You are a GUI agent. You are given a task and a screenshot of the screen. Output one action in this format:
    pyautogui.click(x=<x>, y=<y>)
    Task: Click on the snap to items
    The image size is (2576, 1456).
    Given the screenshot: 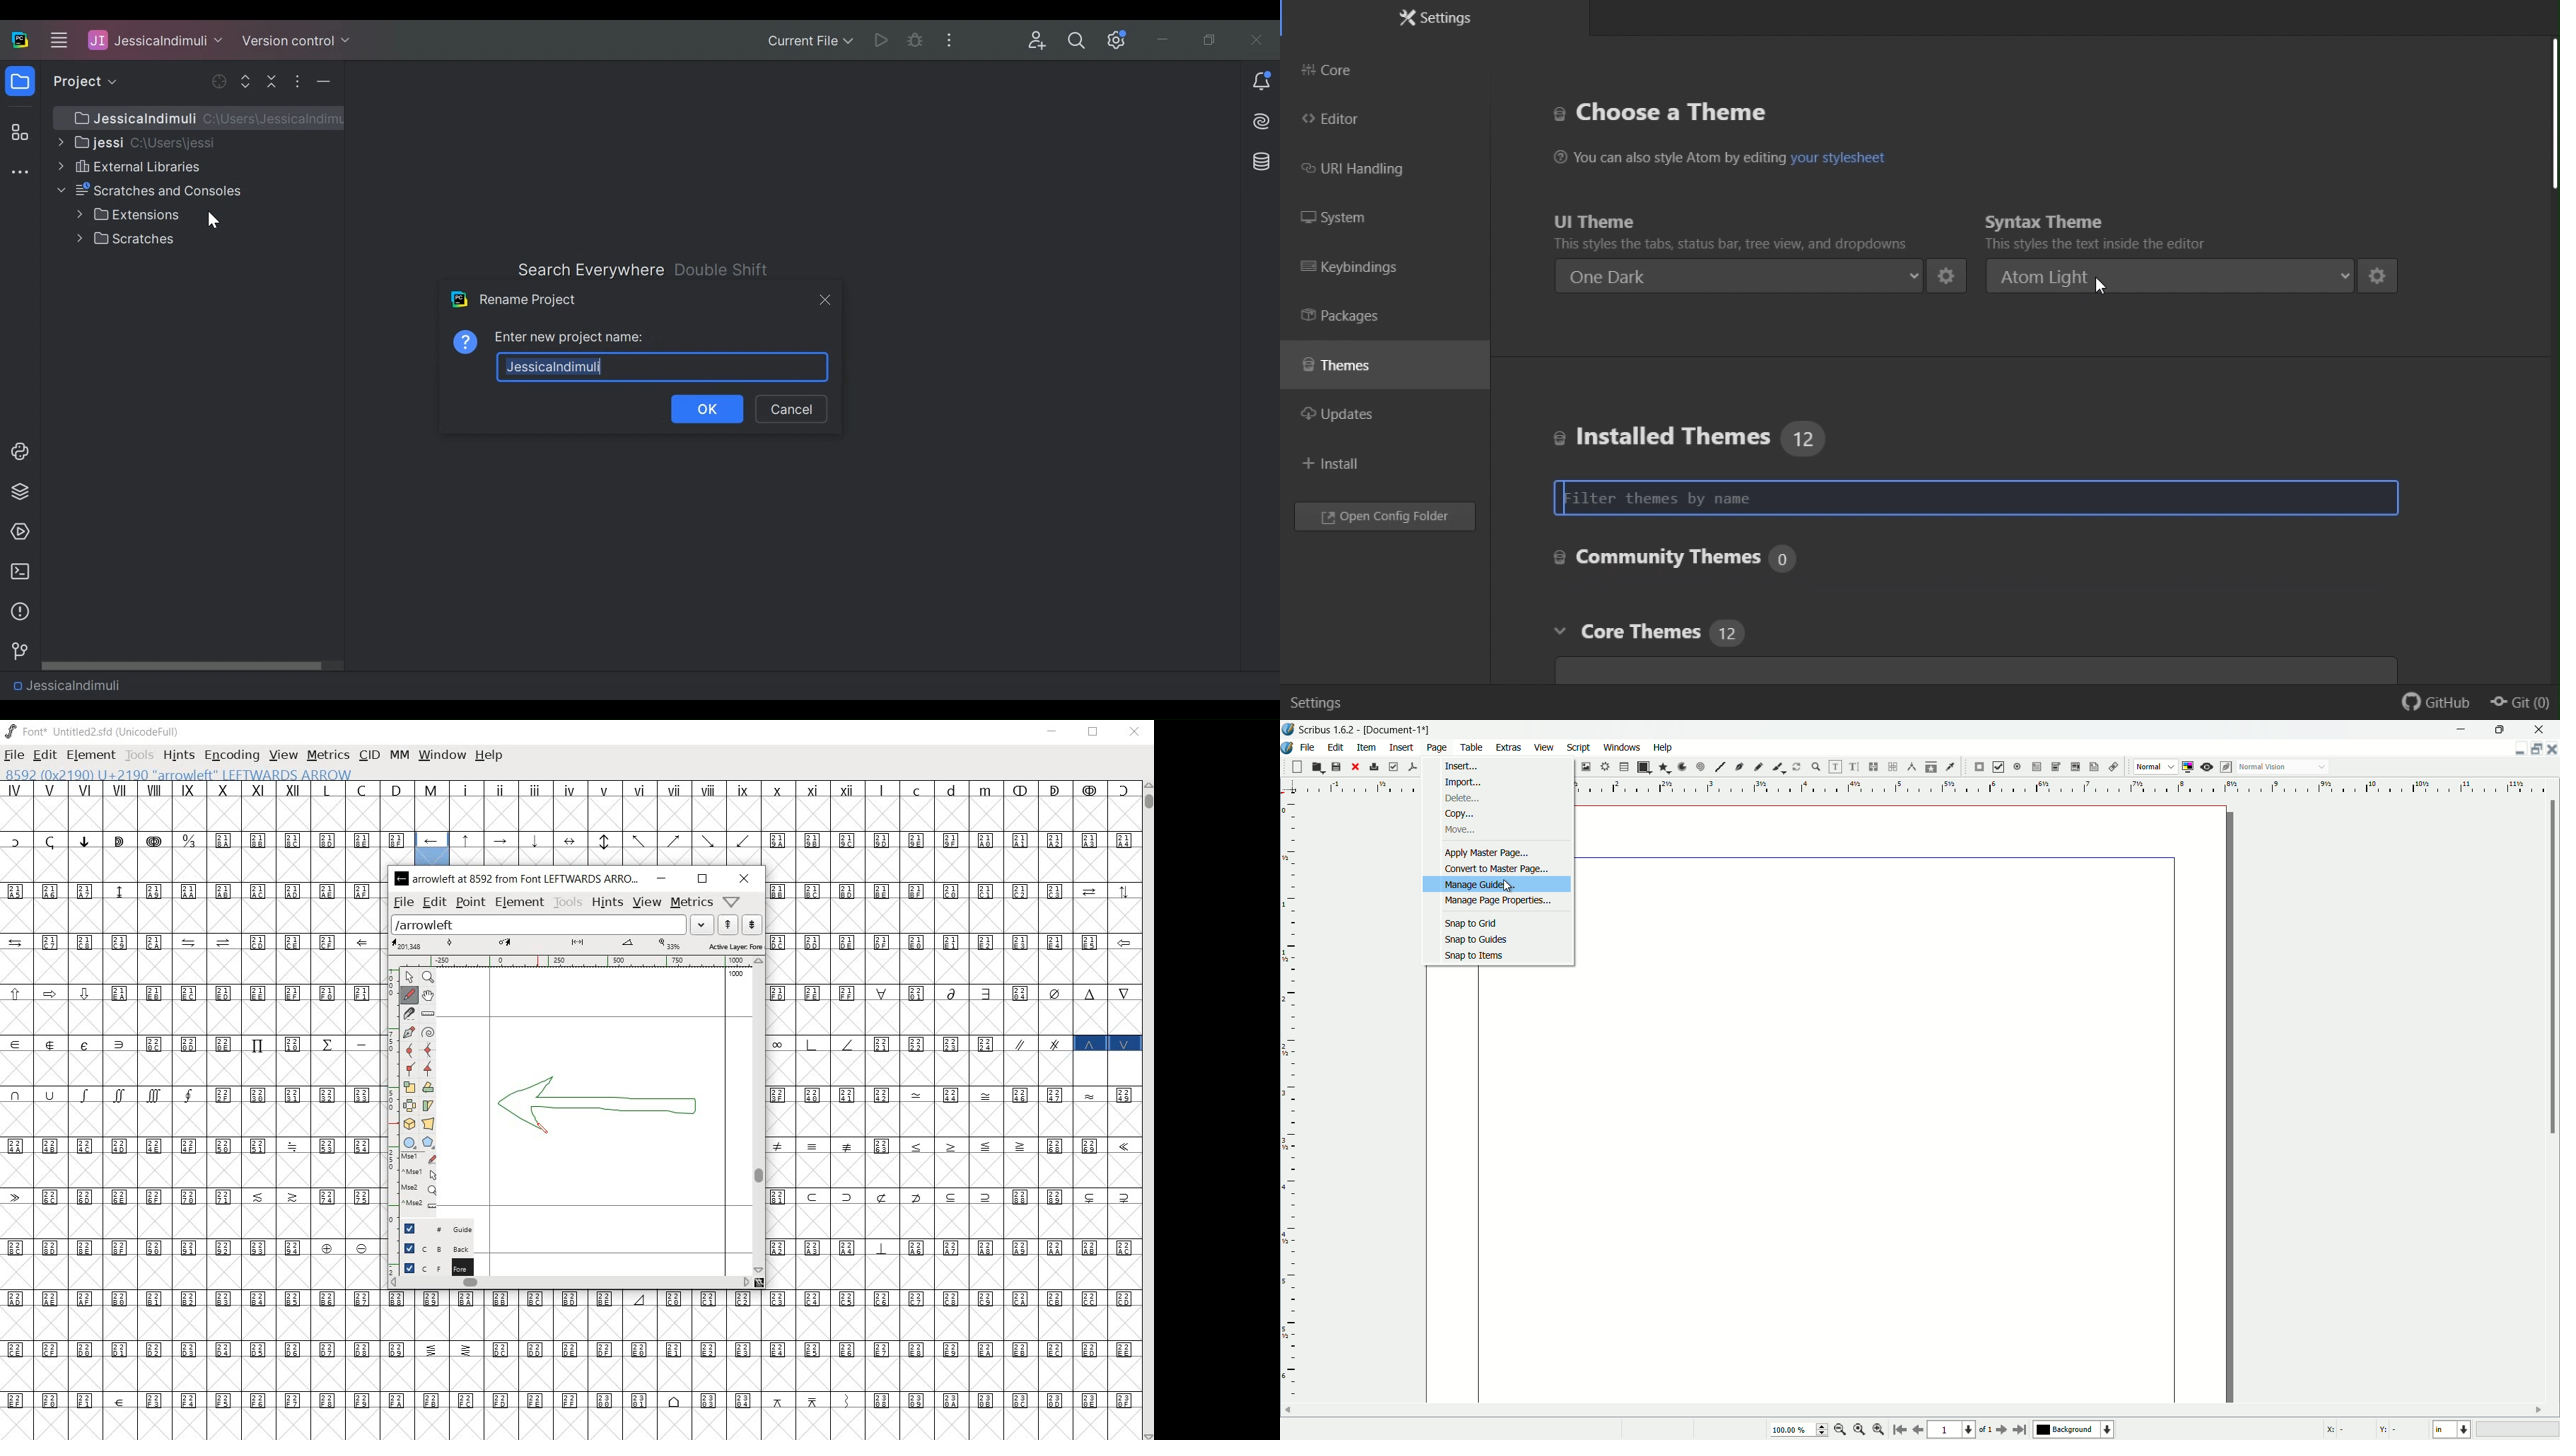 What is the action you would take?
    pyautogui.click(x=1469, y=955)
    